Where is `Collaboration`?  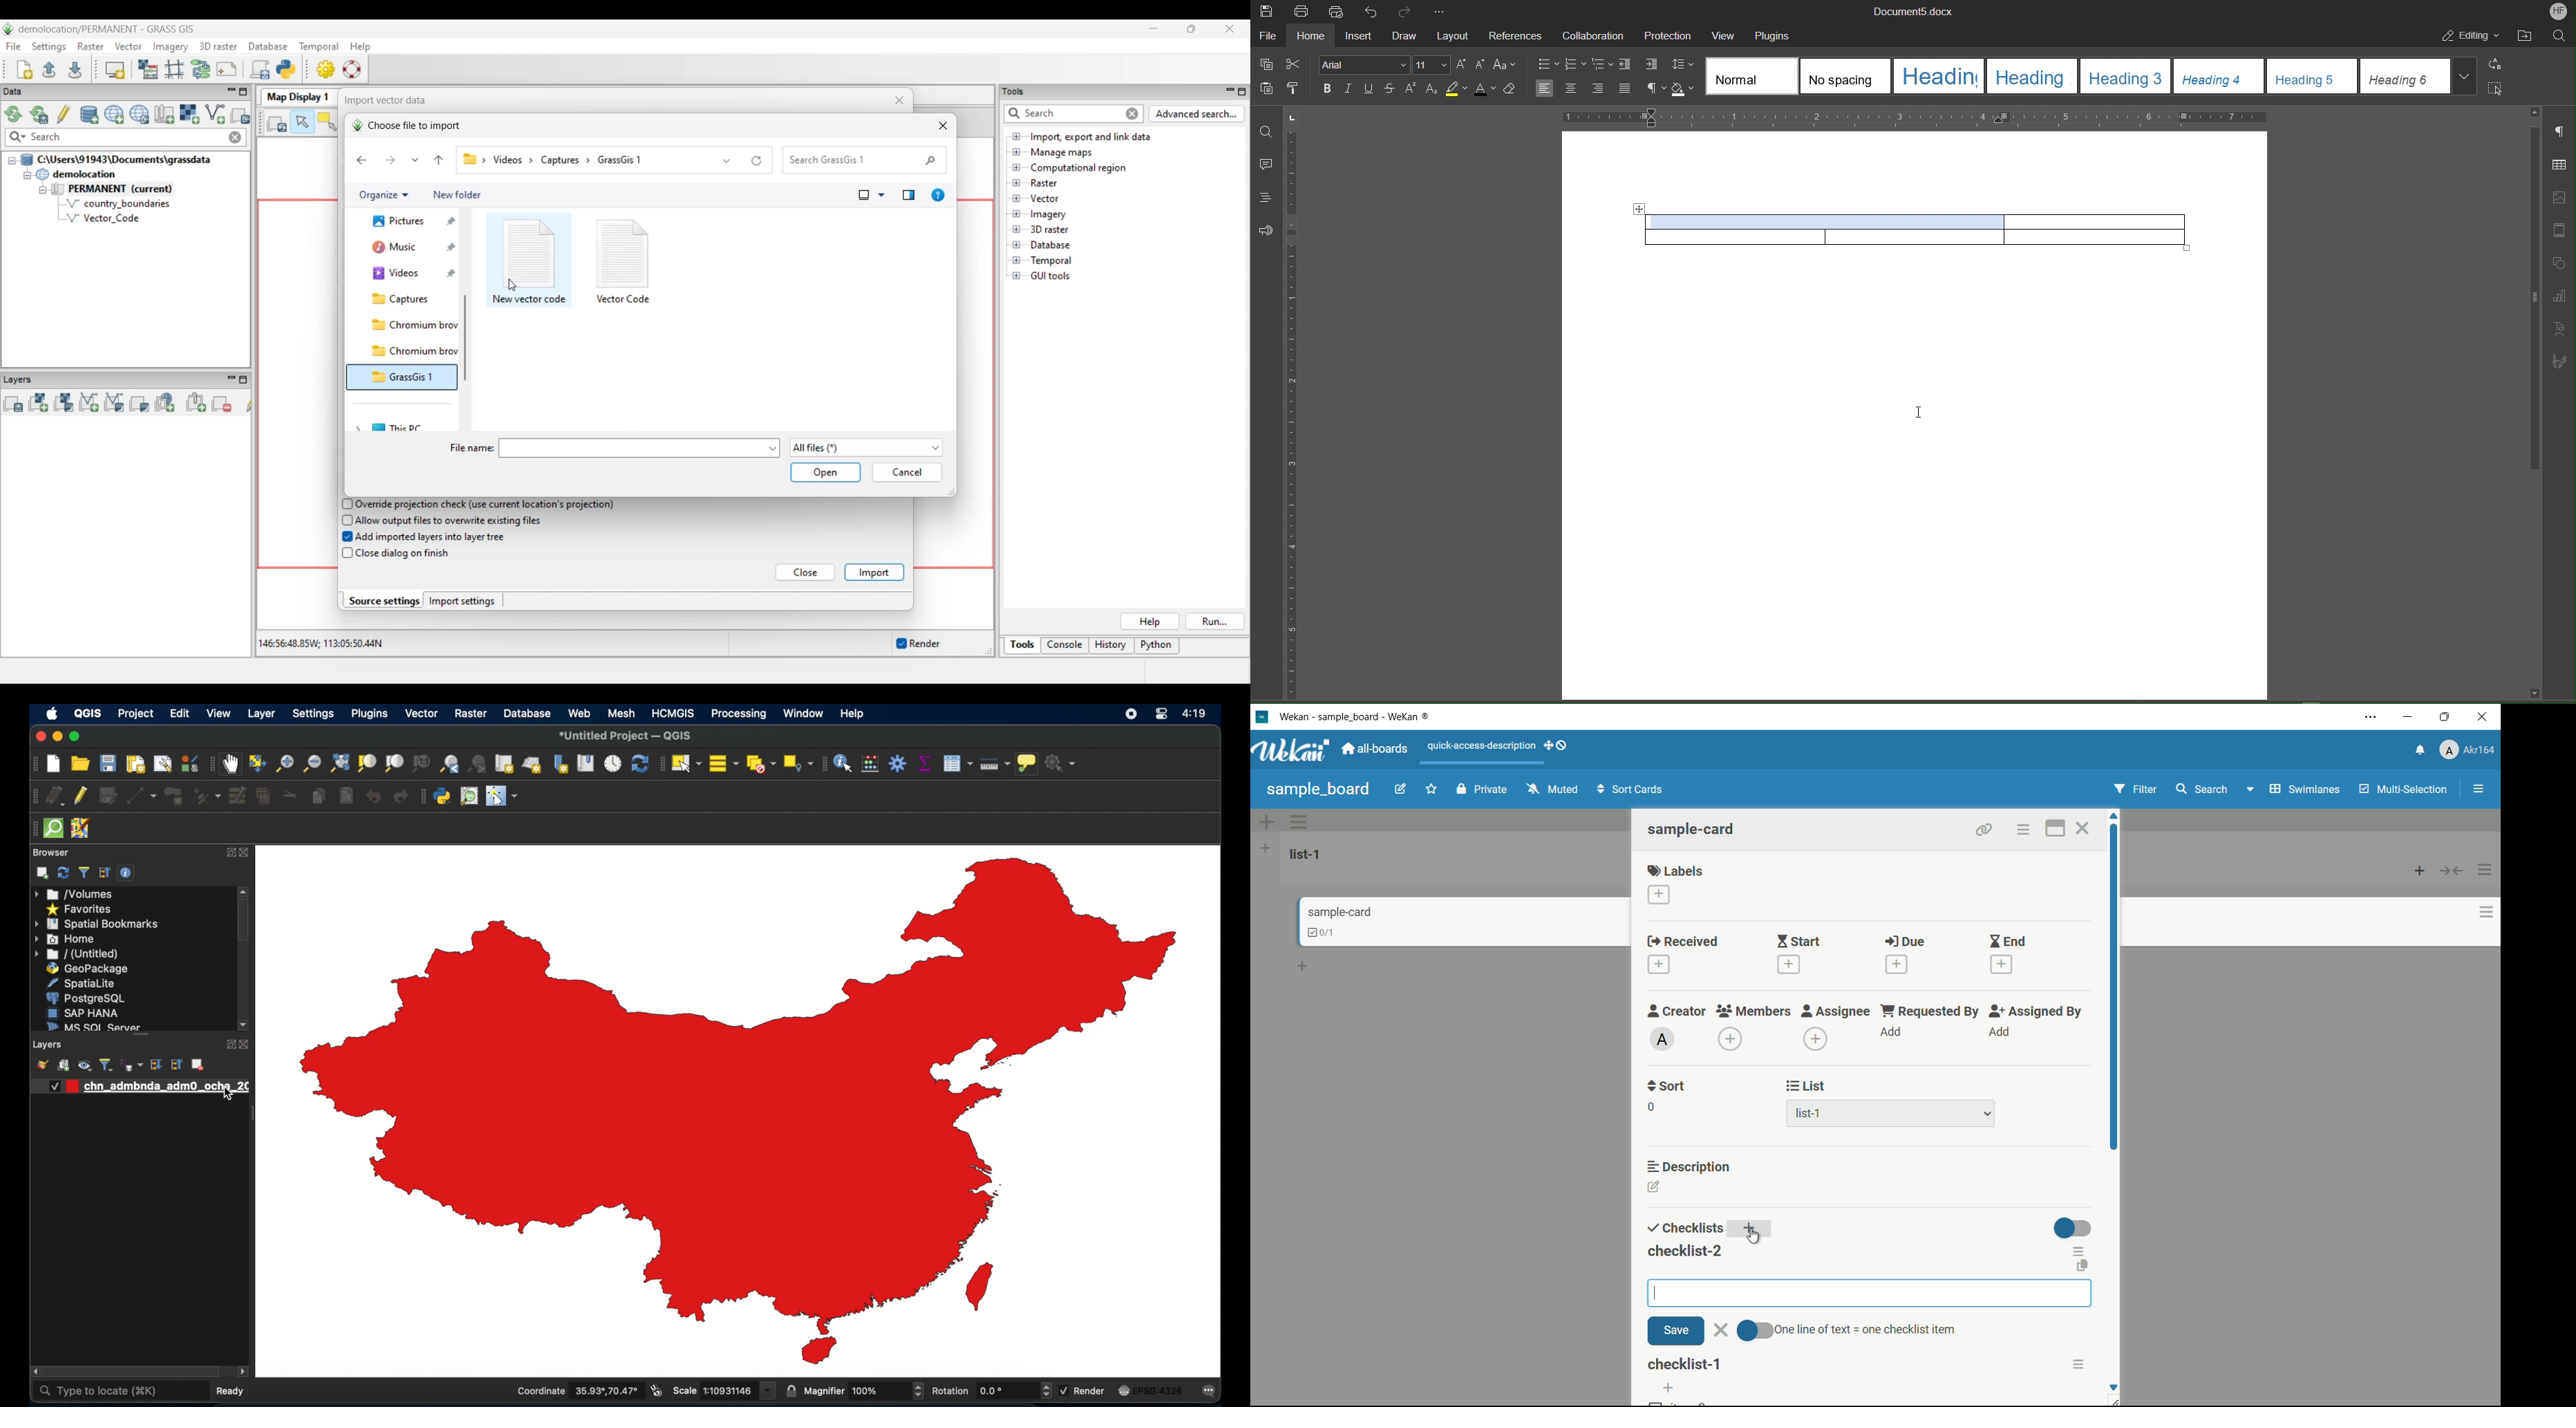 Collaboration is located at coordinates (1593, 36).